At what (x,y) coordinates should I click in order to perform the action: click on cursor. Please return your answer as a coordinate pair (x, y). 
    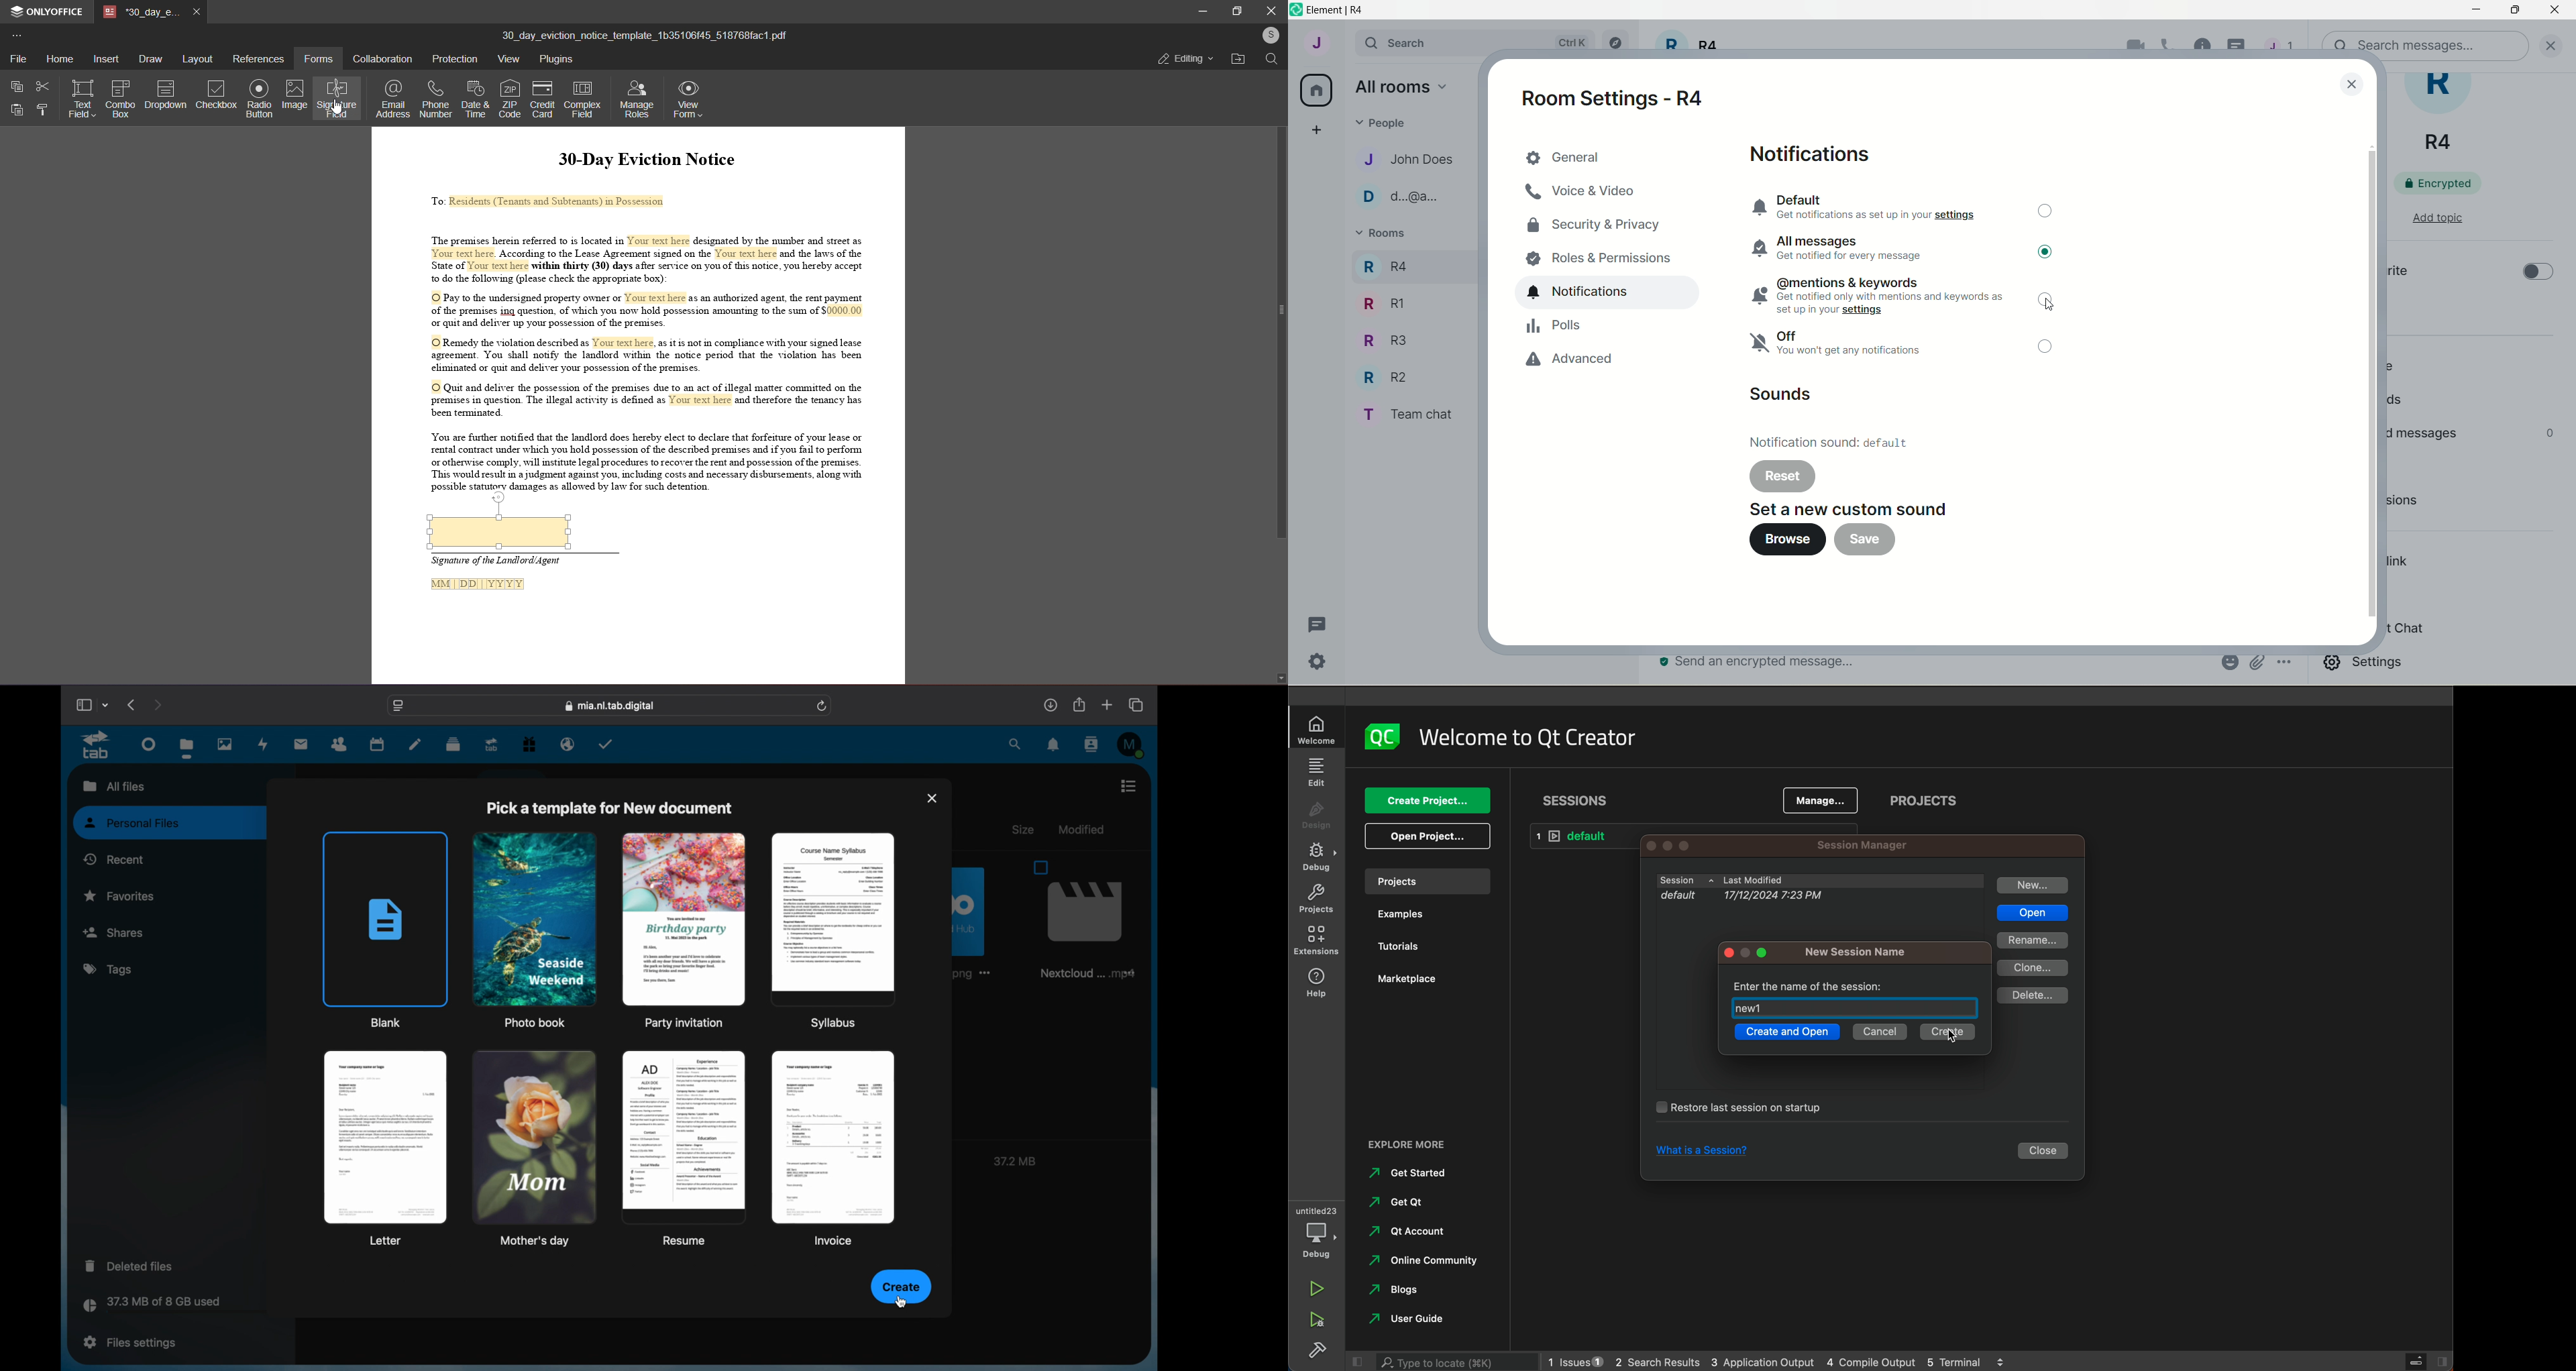
    Looking at the image, I should click on (903, 1304).